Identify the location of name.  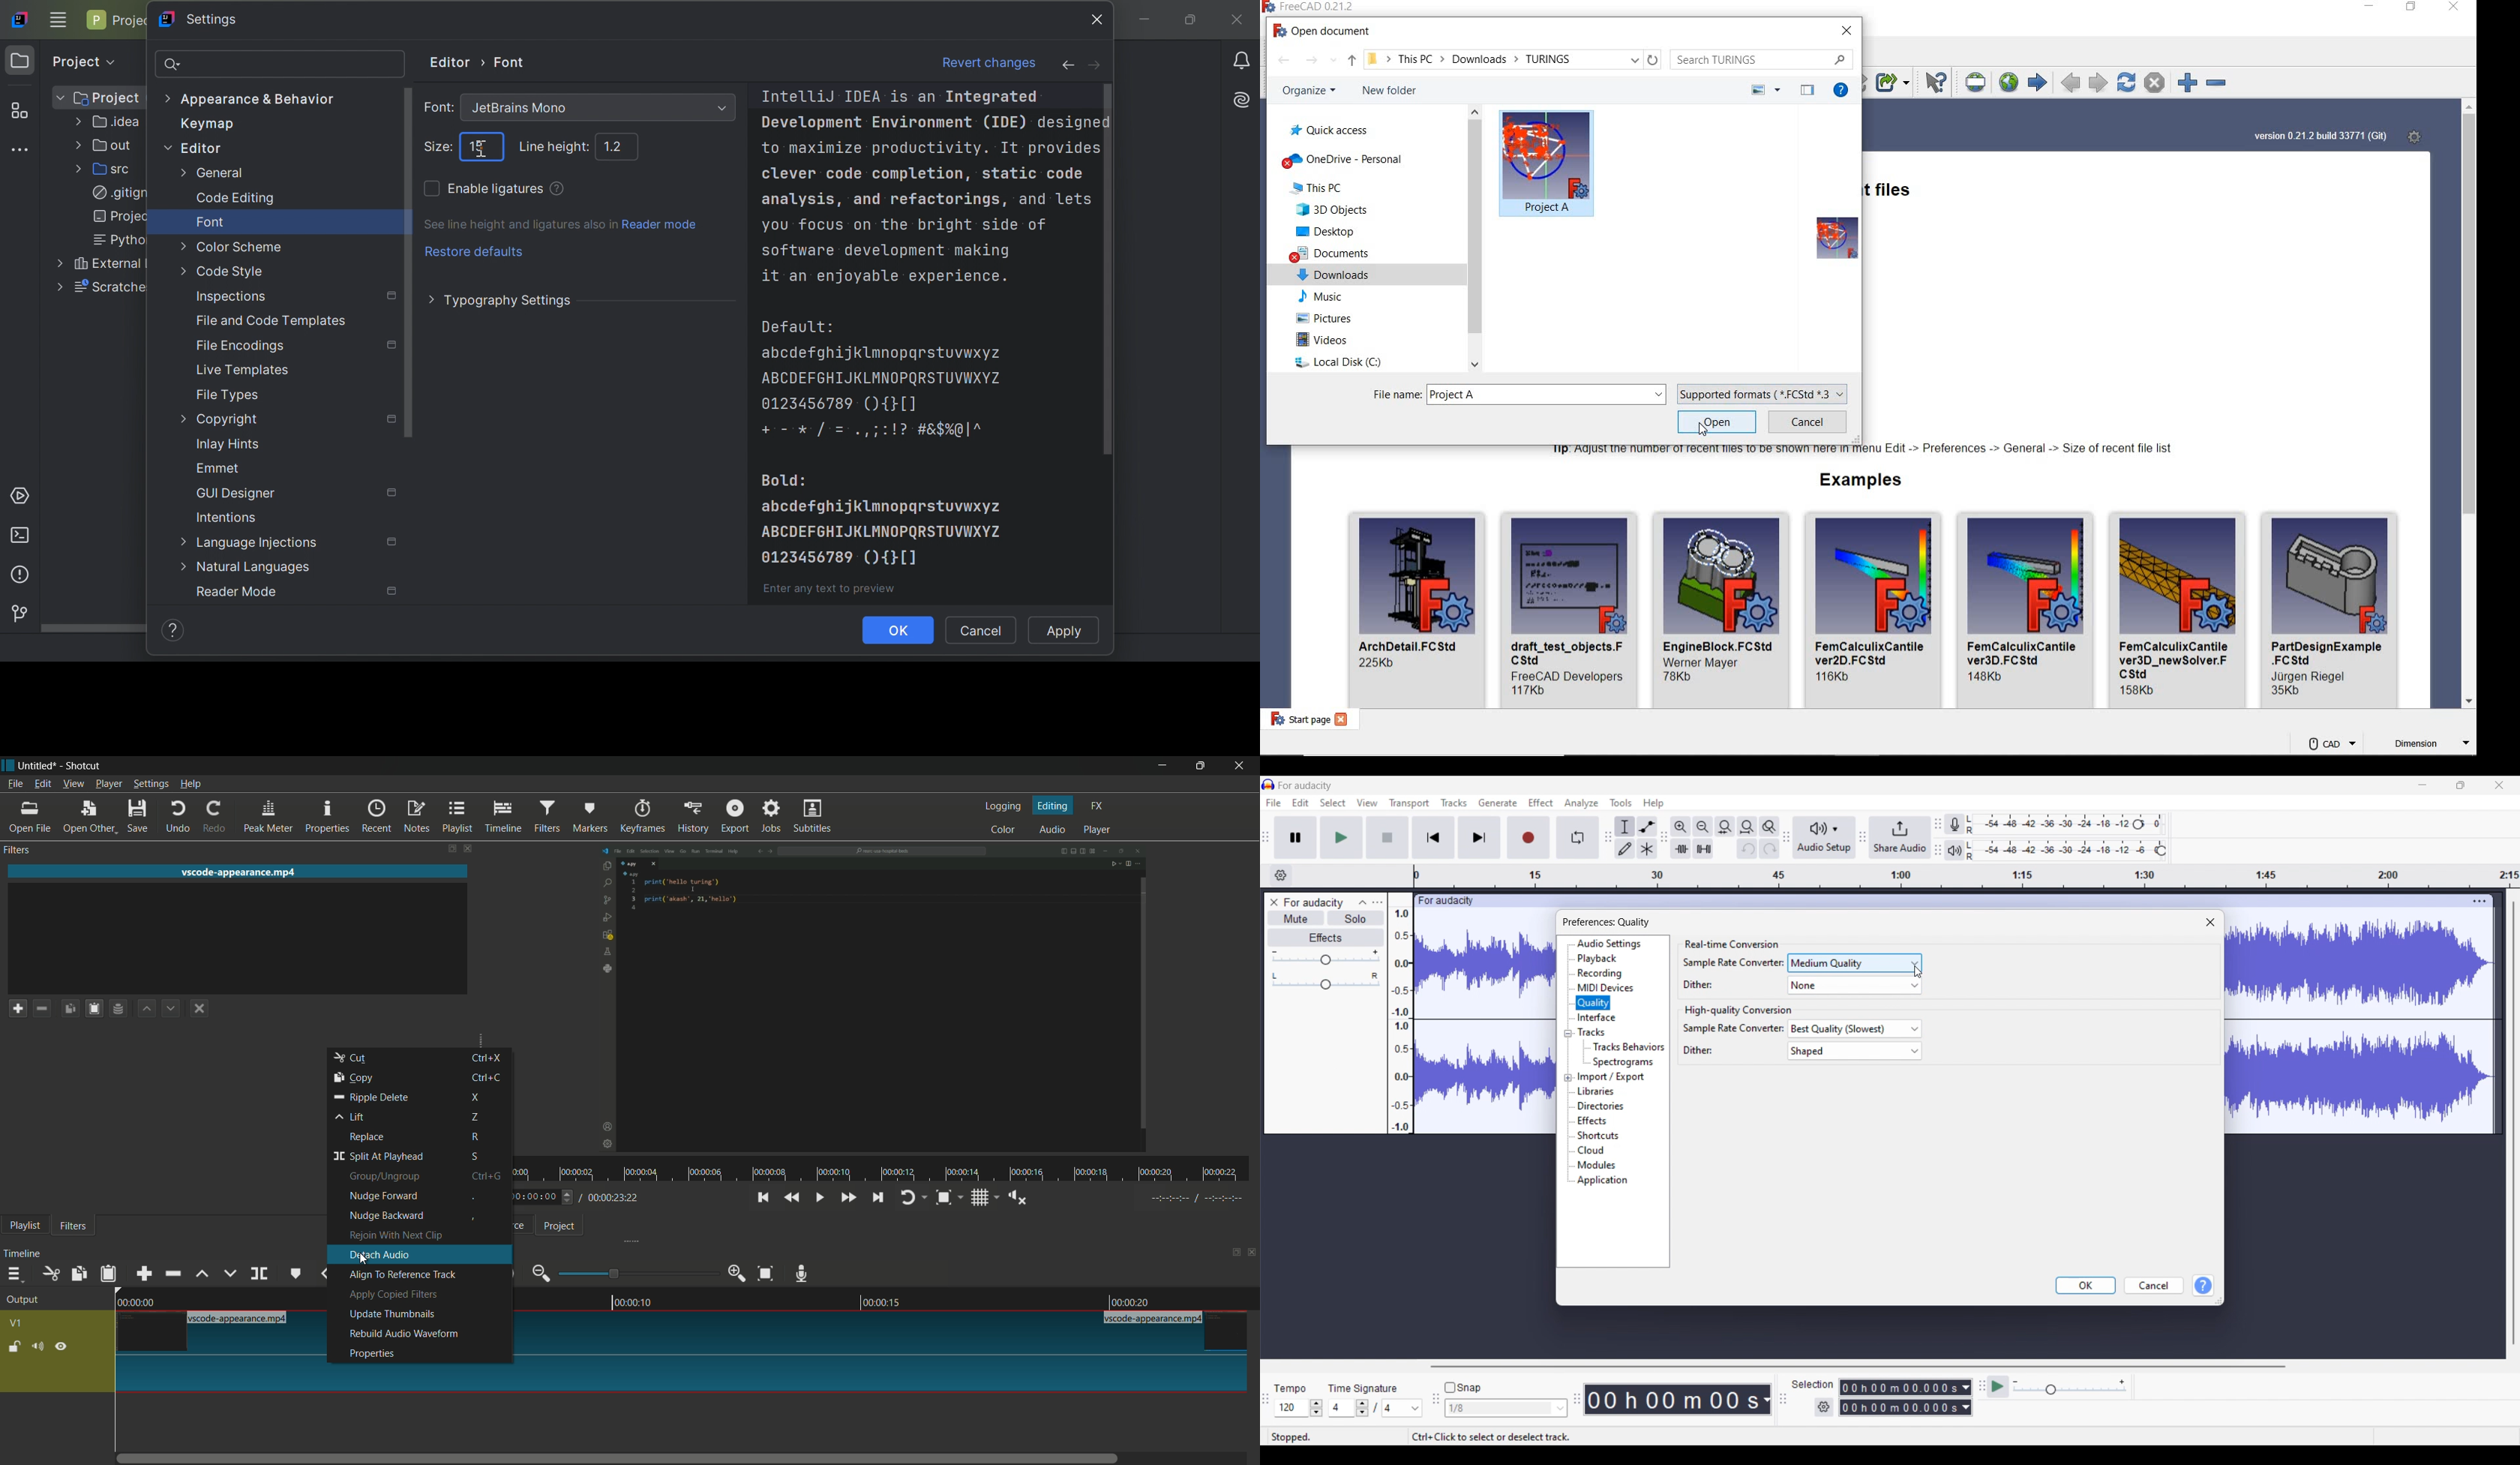
(1719, 645).